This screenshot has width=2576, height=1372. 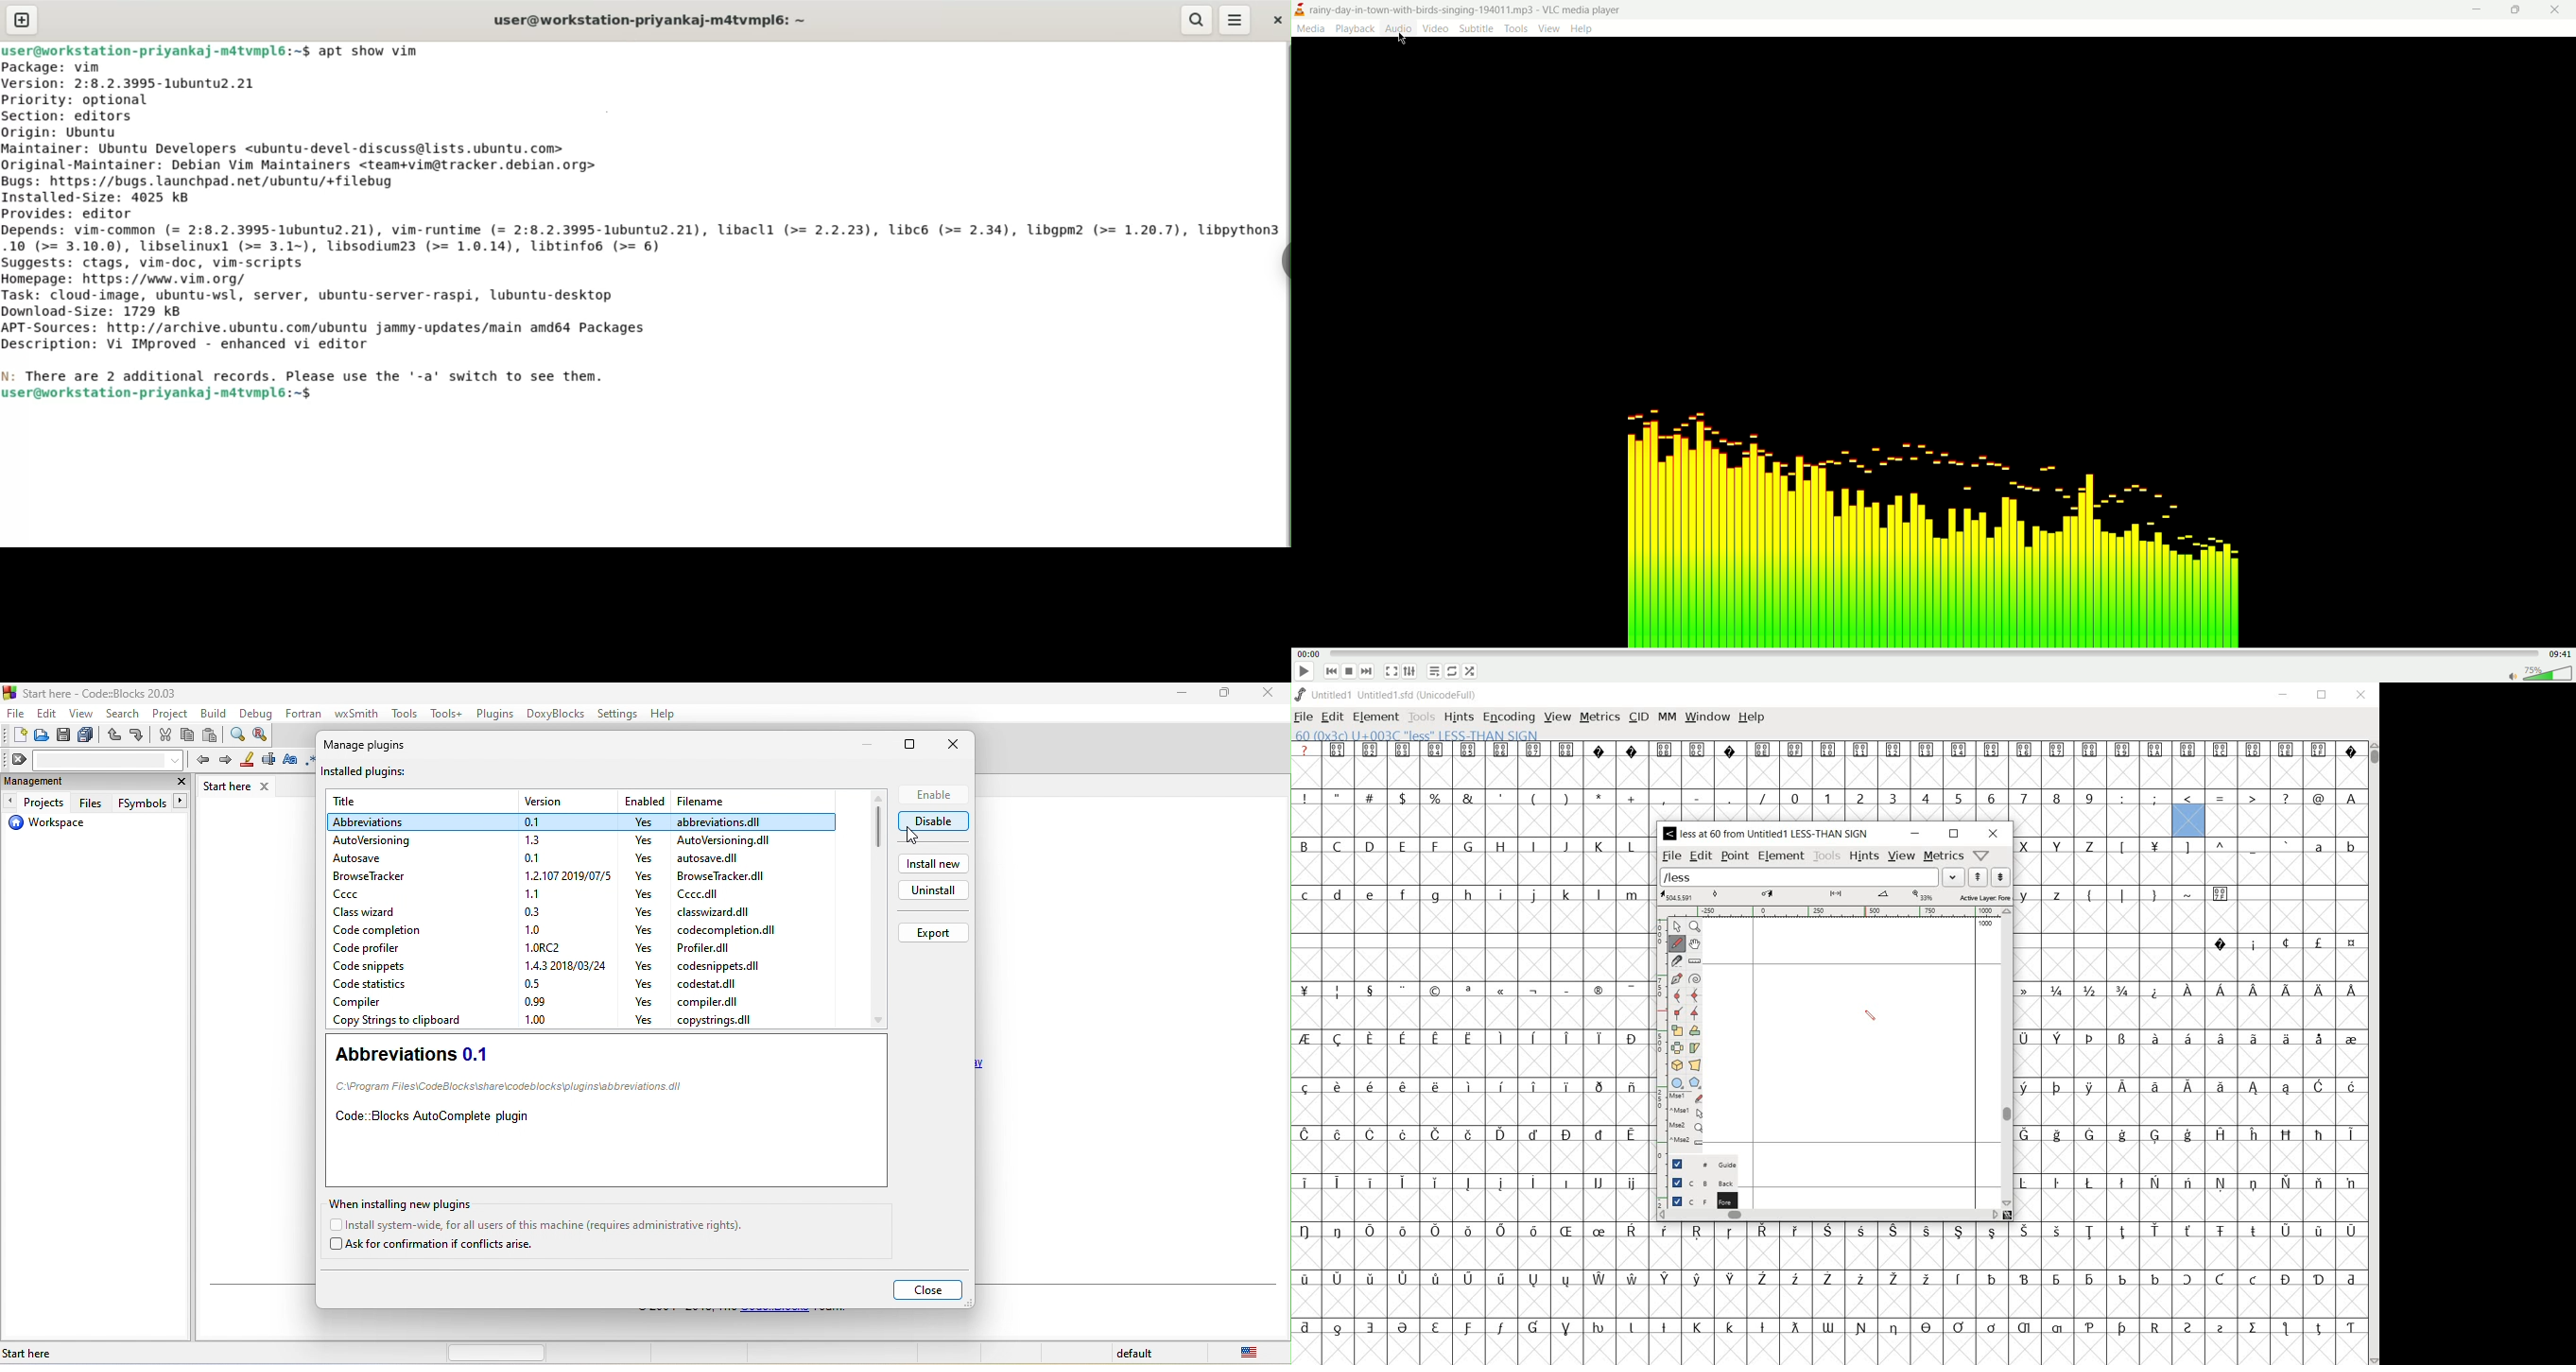 What do you see at coordinates (1829, 1301) in the screenshot?
I see `empty cells` at bounding box center [1829, 1301].